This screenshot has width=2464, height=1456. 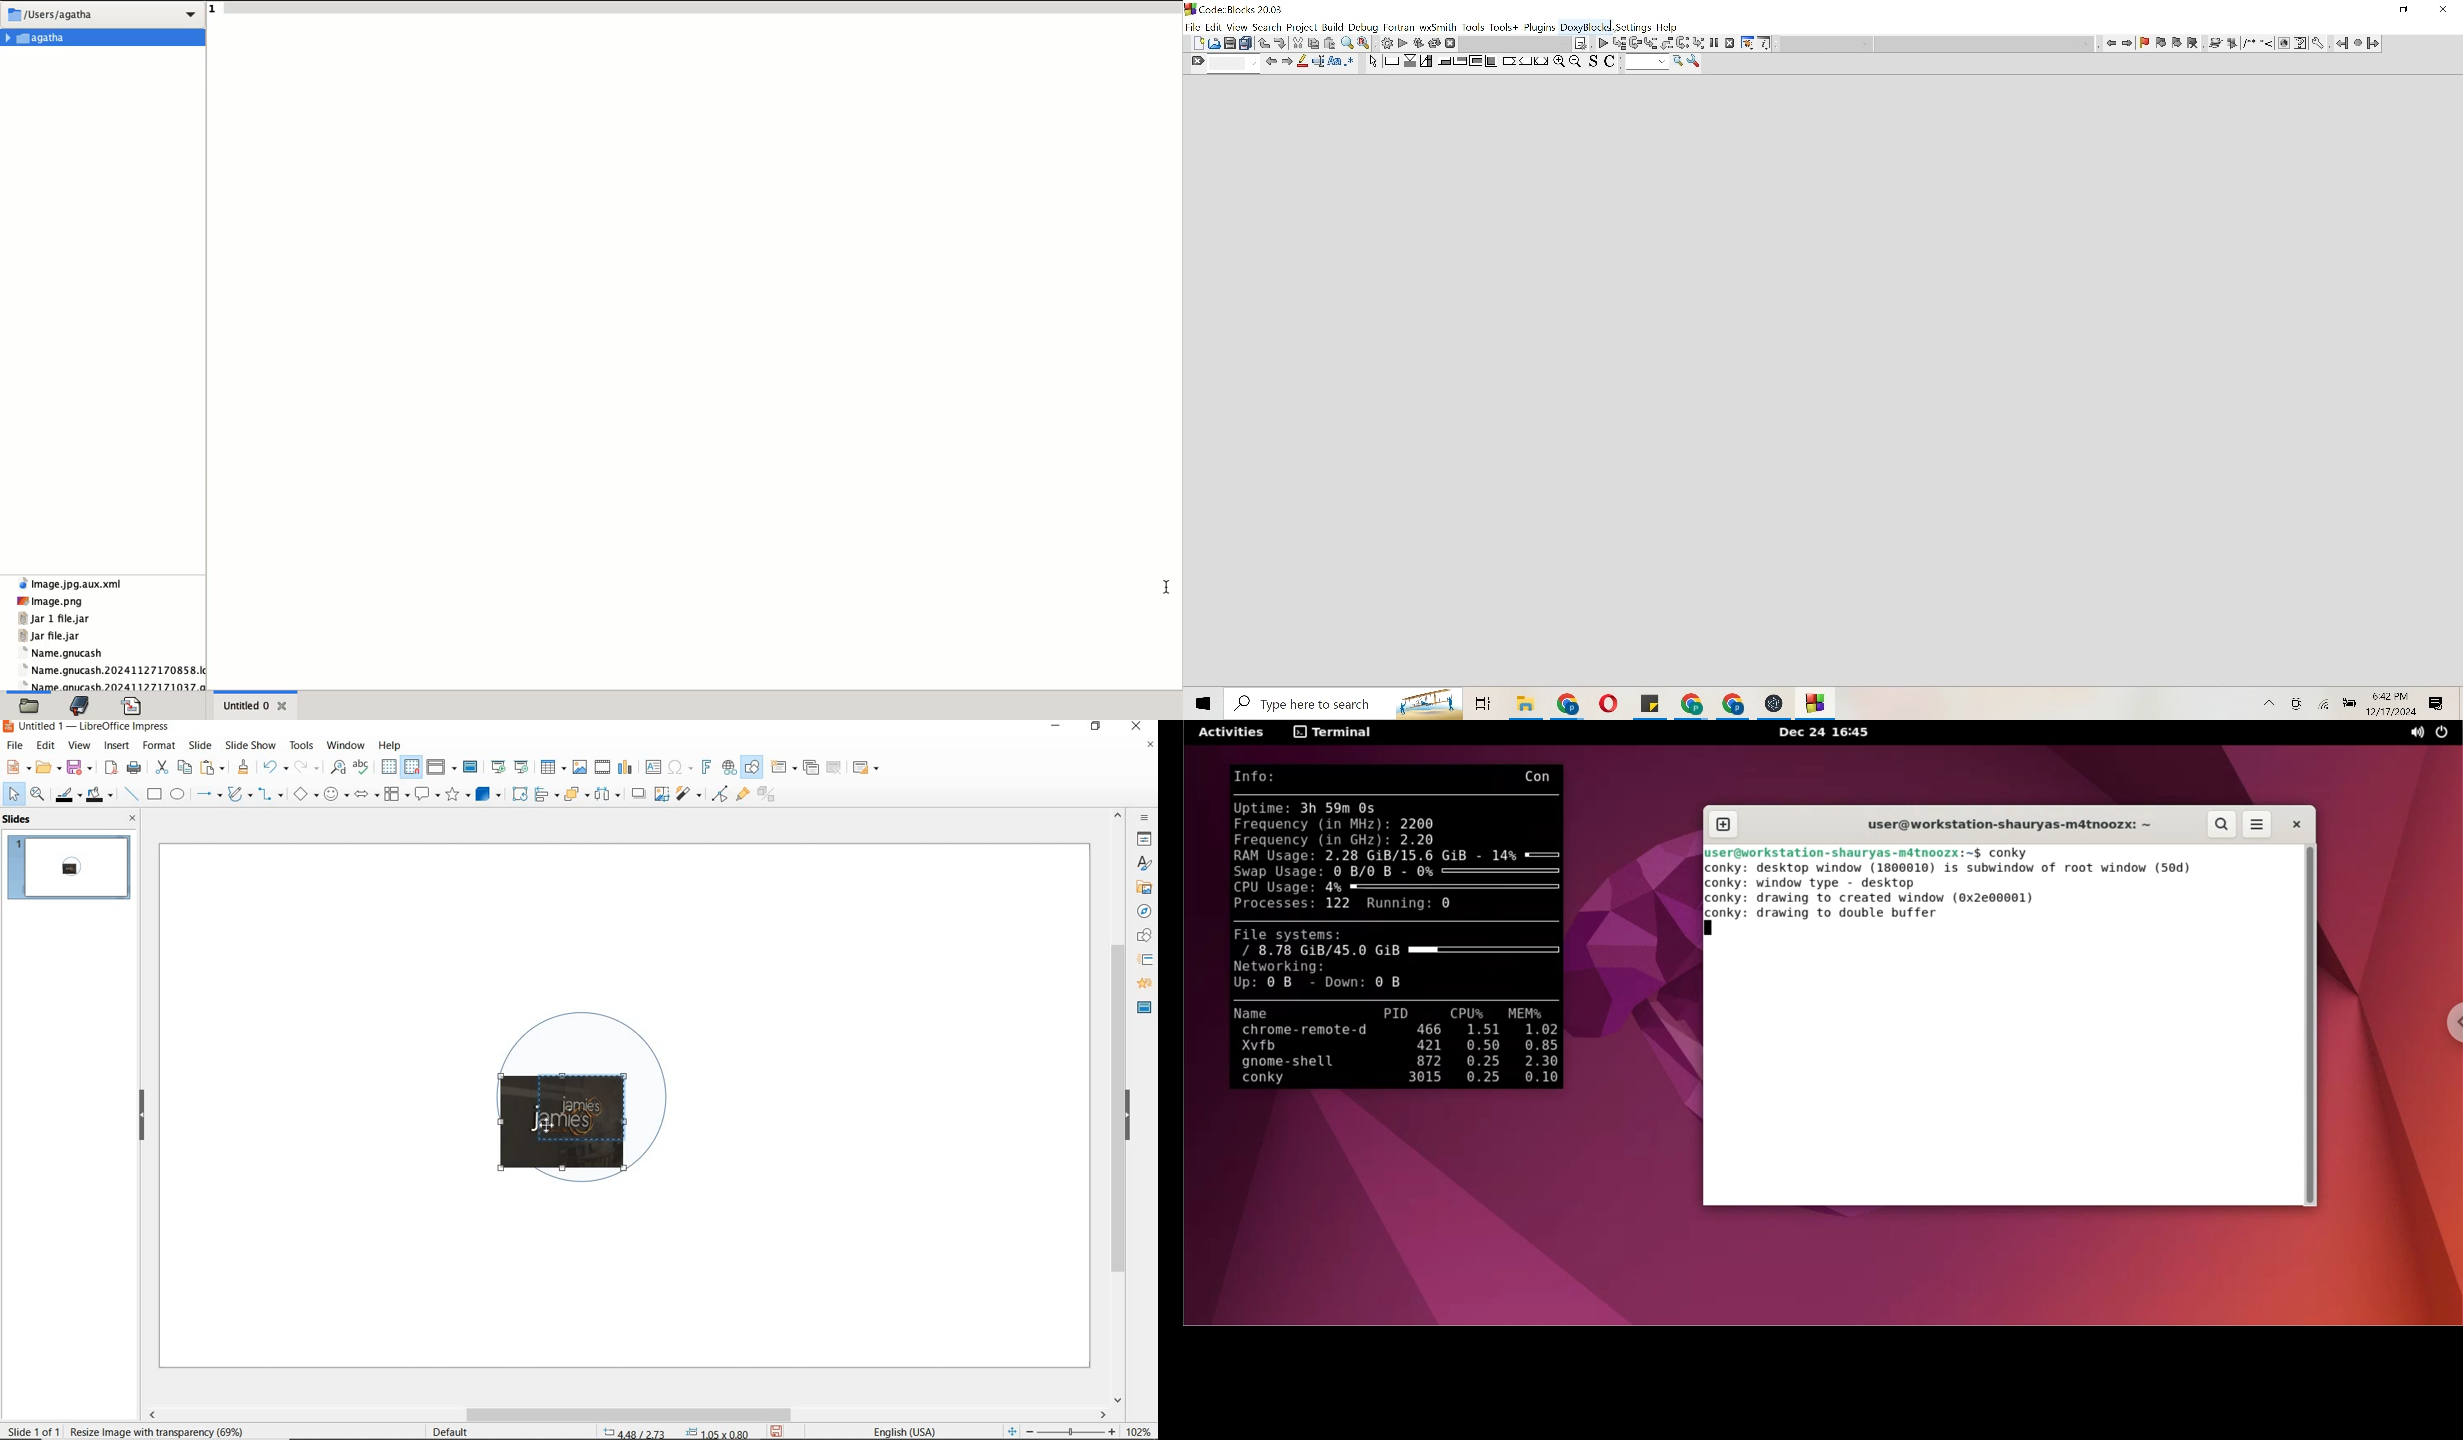 What do you see at coordinates (1143, 984) in the screenshot?
I see `animation` at bounding box center [1143, 984].